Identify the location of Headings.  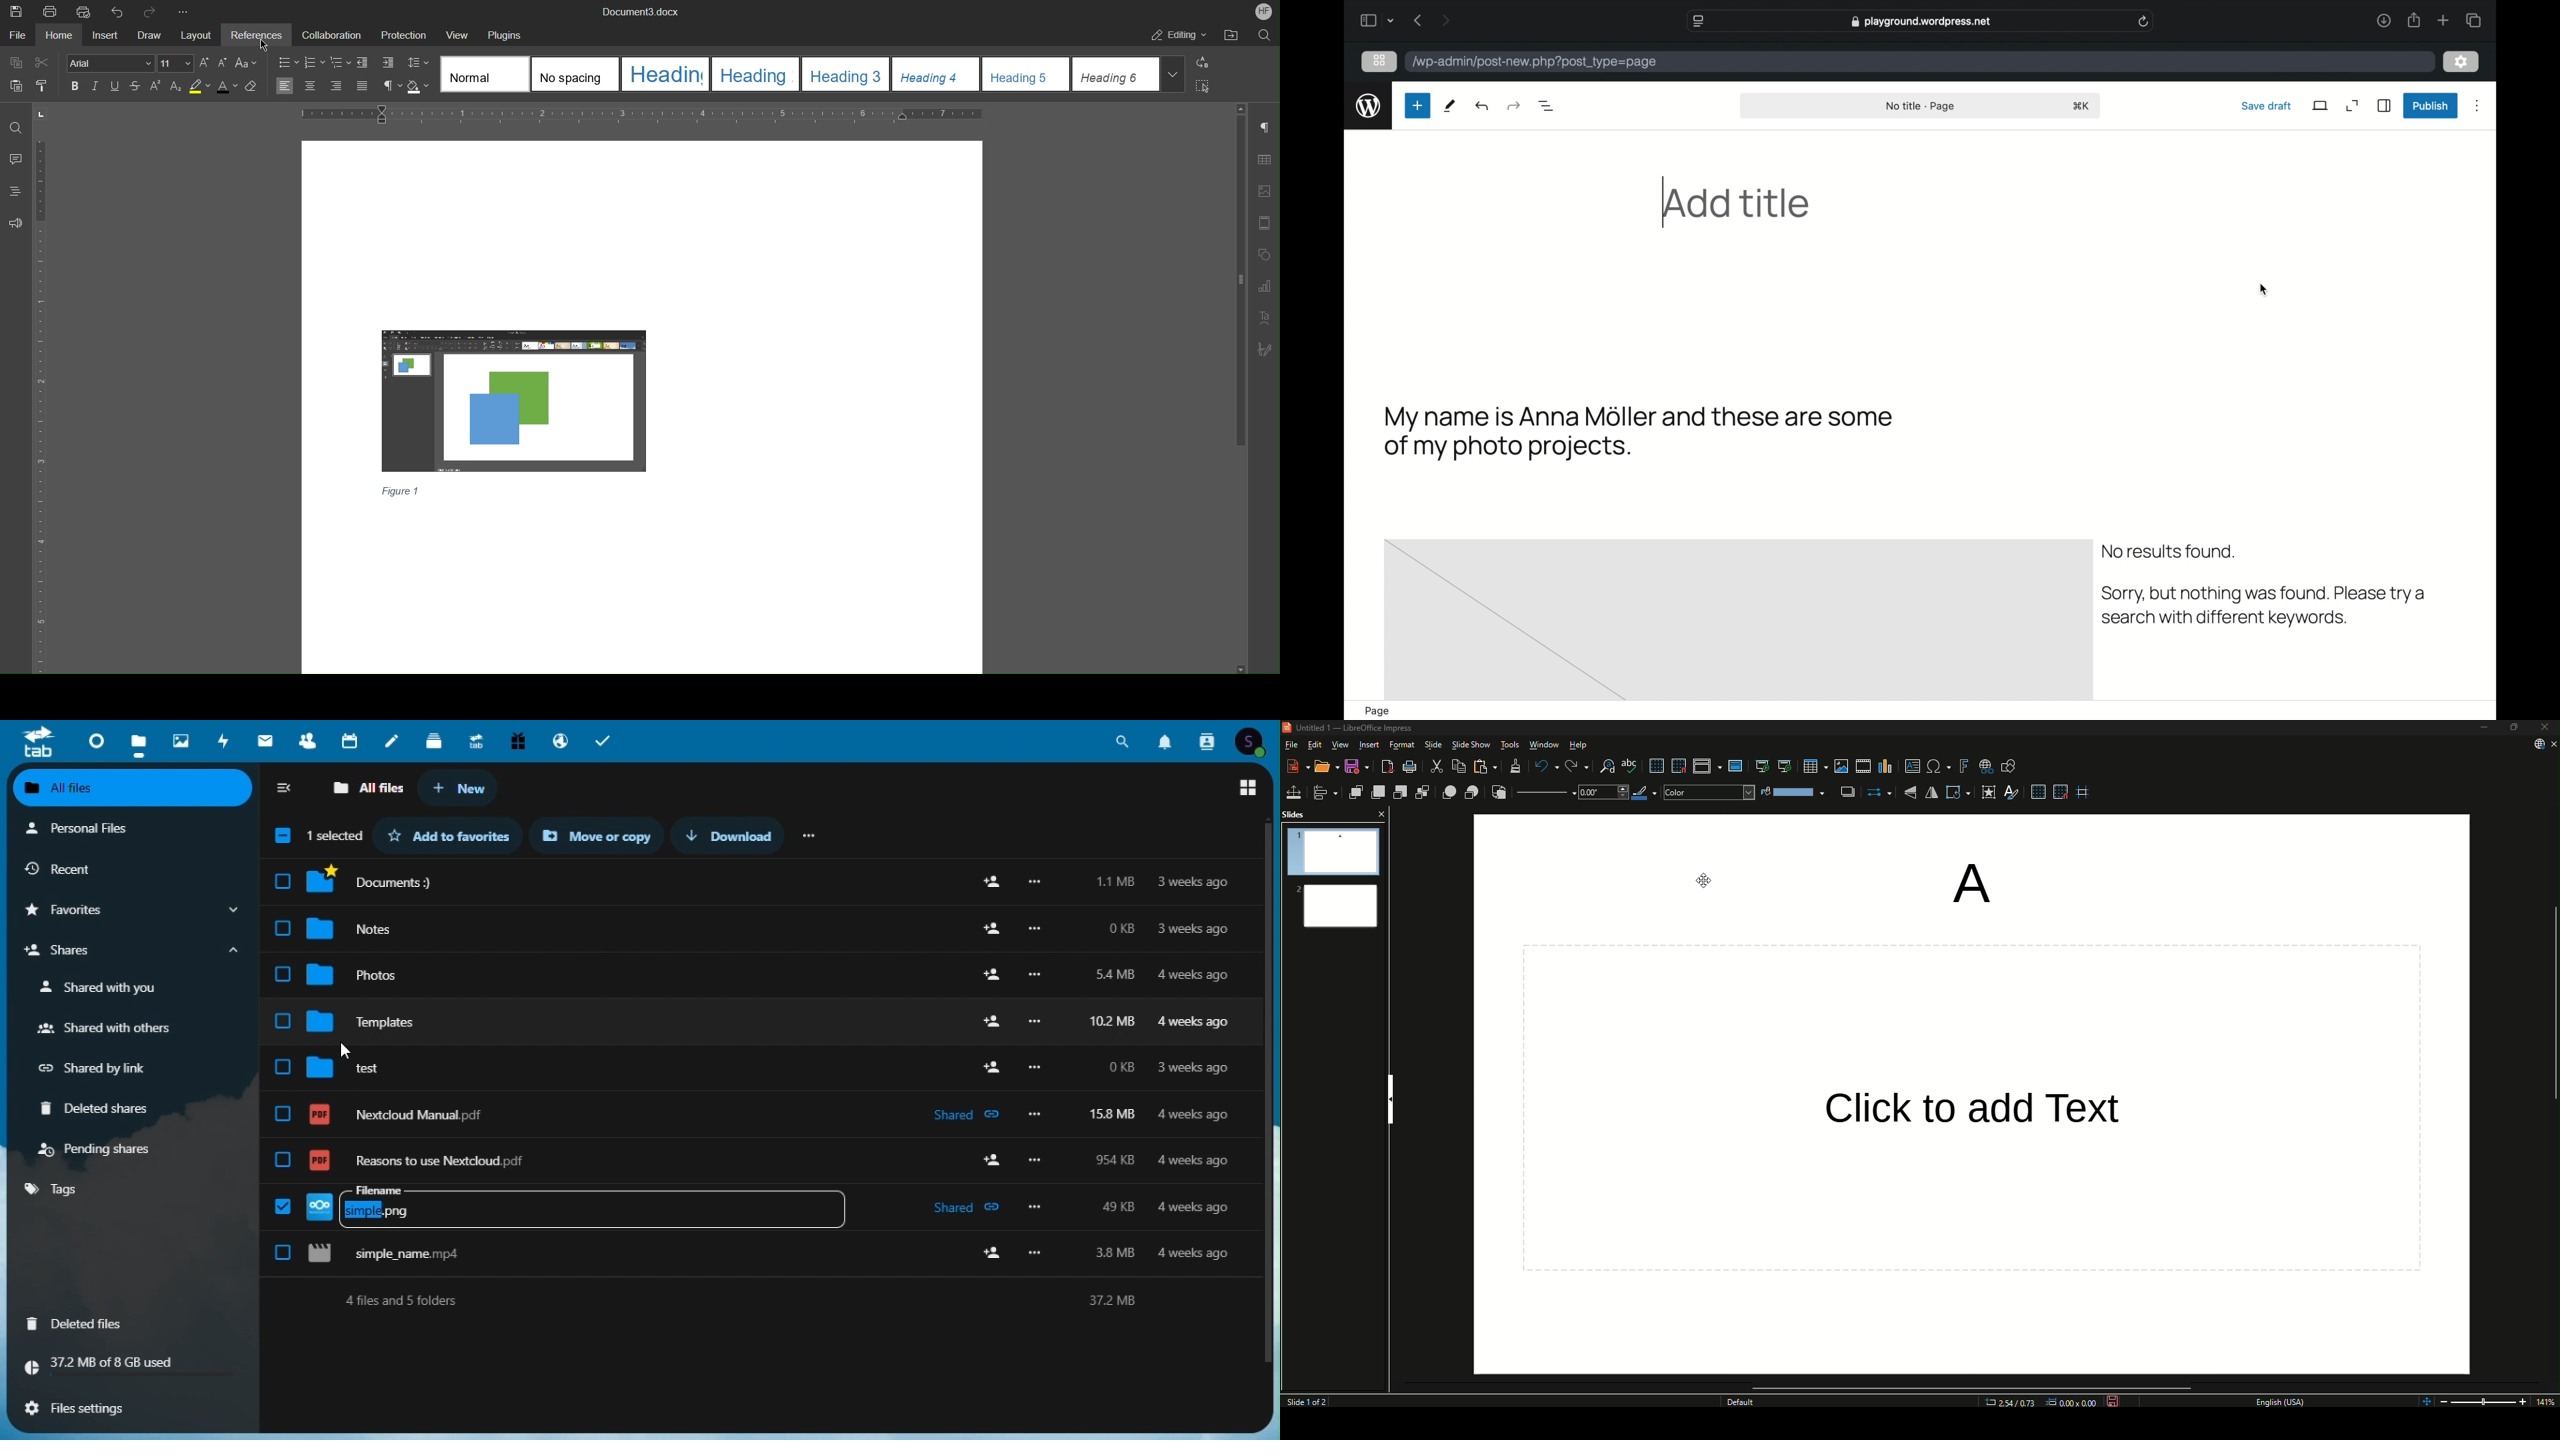
(13, 190).